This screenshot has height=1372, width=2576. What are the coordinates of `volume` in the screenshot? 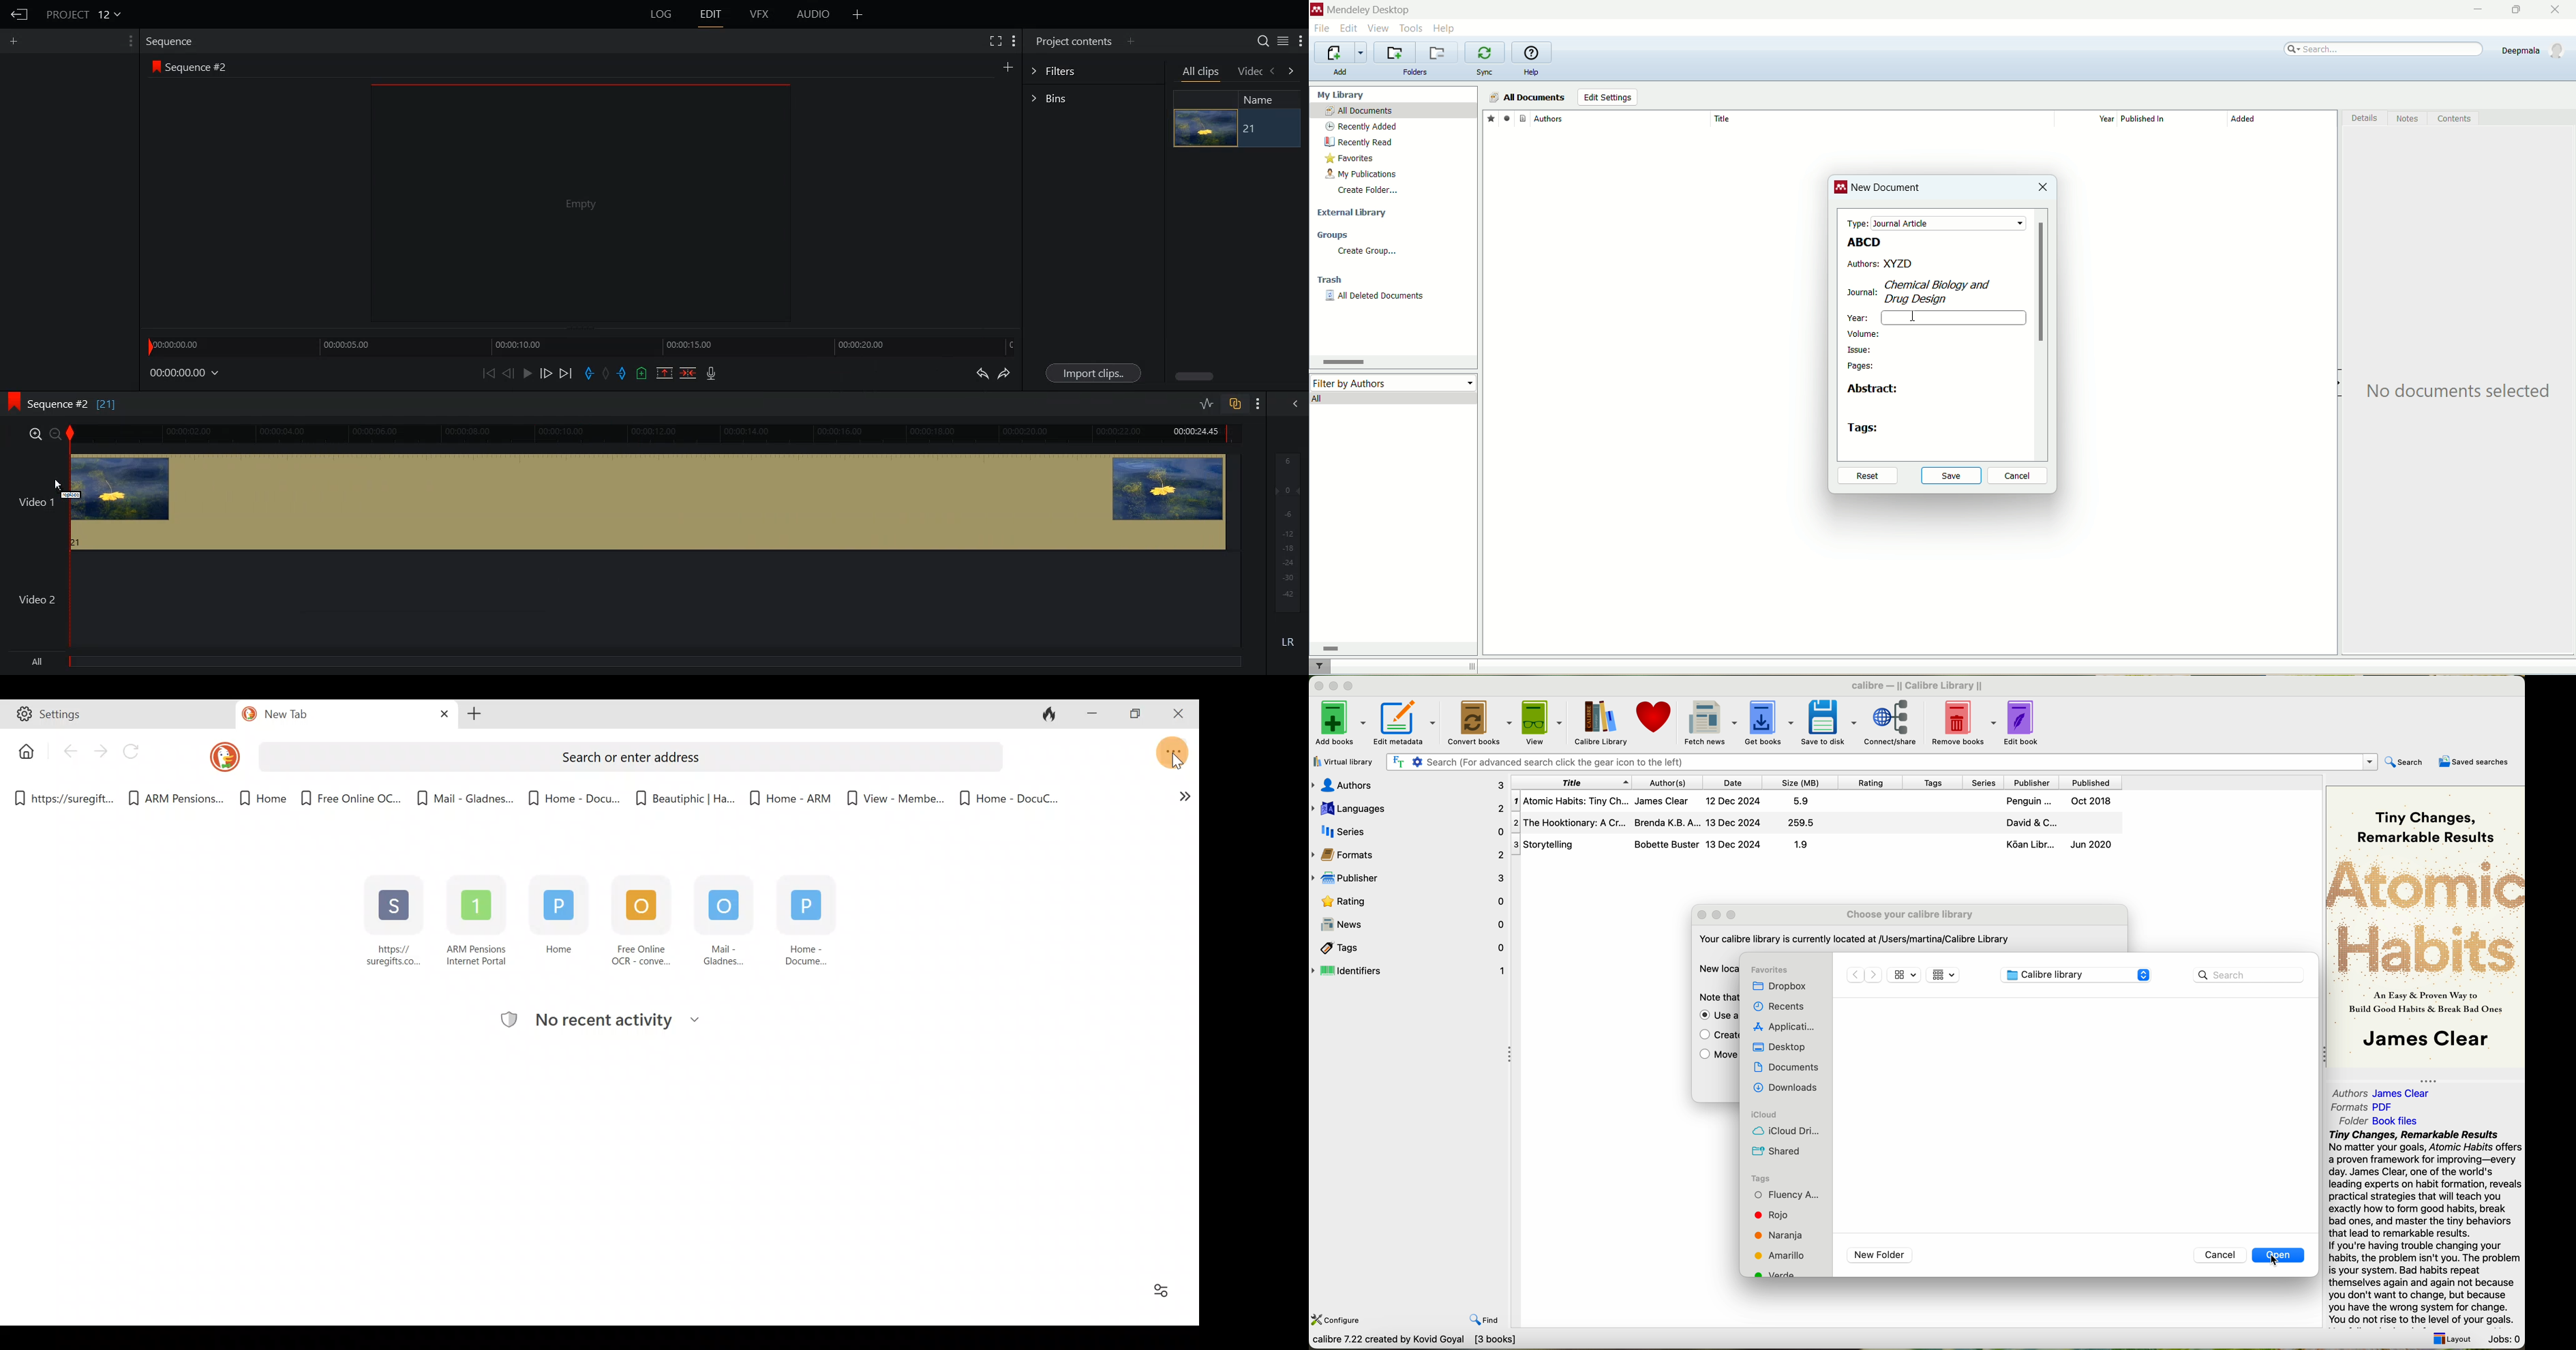 It's located at (1865, 334).